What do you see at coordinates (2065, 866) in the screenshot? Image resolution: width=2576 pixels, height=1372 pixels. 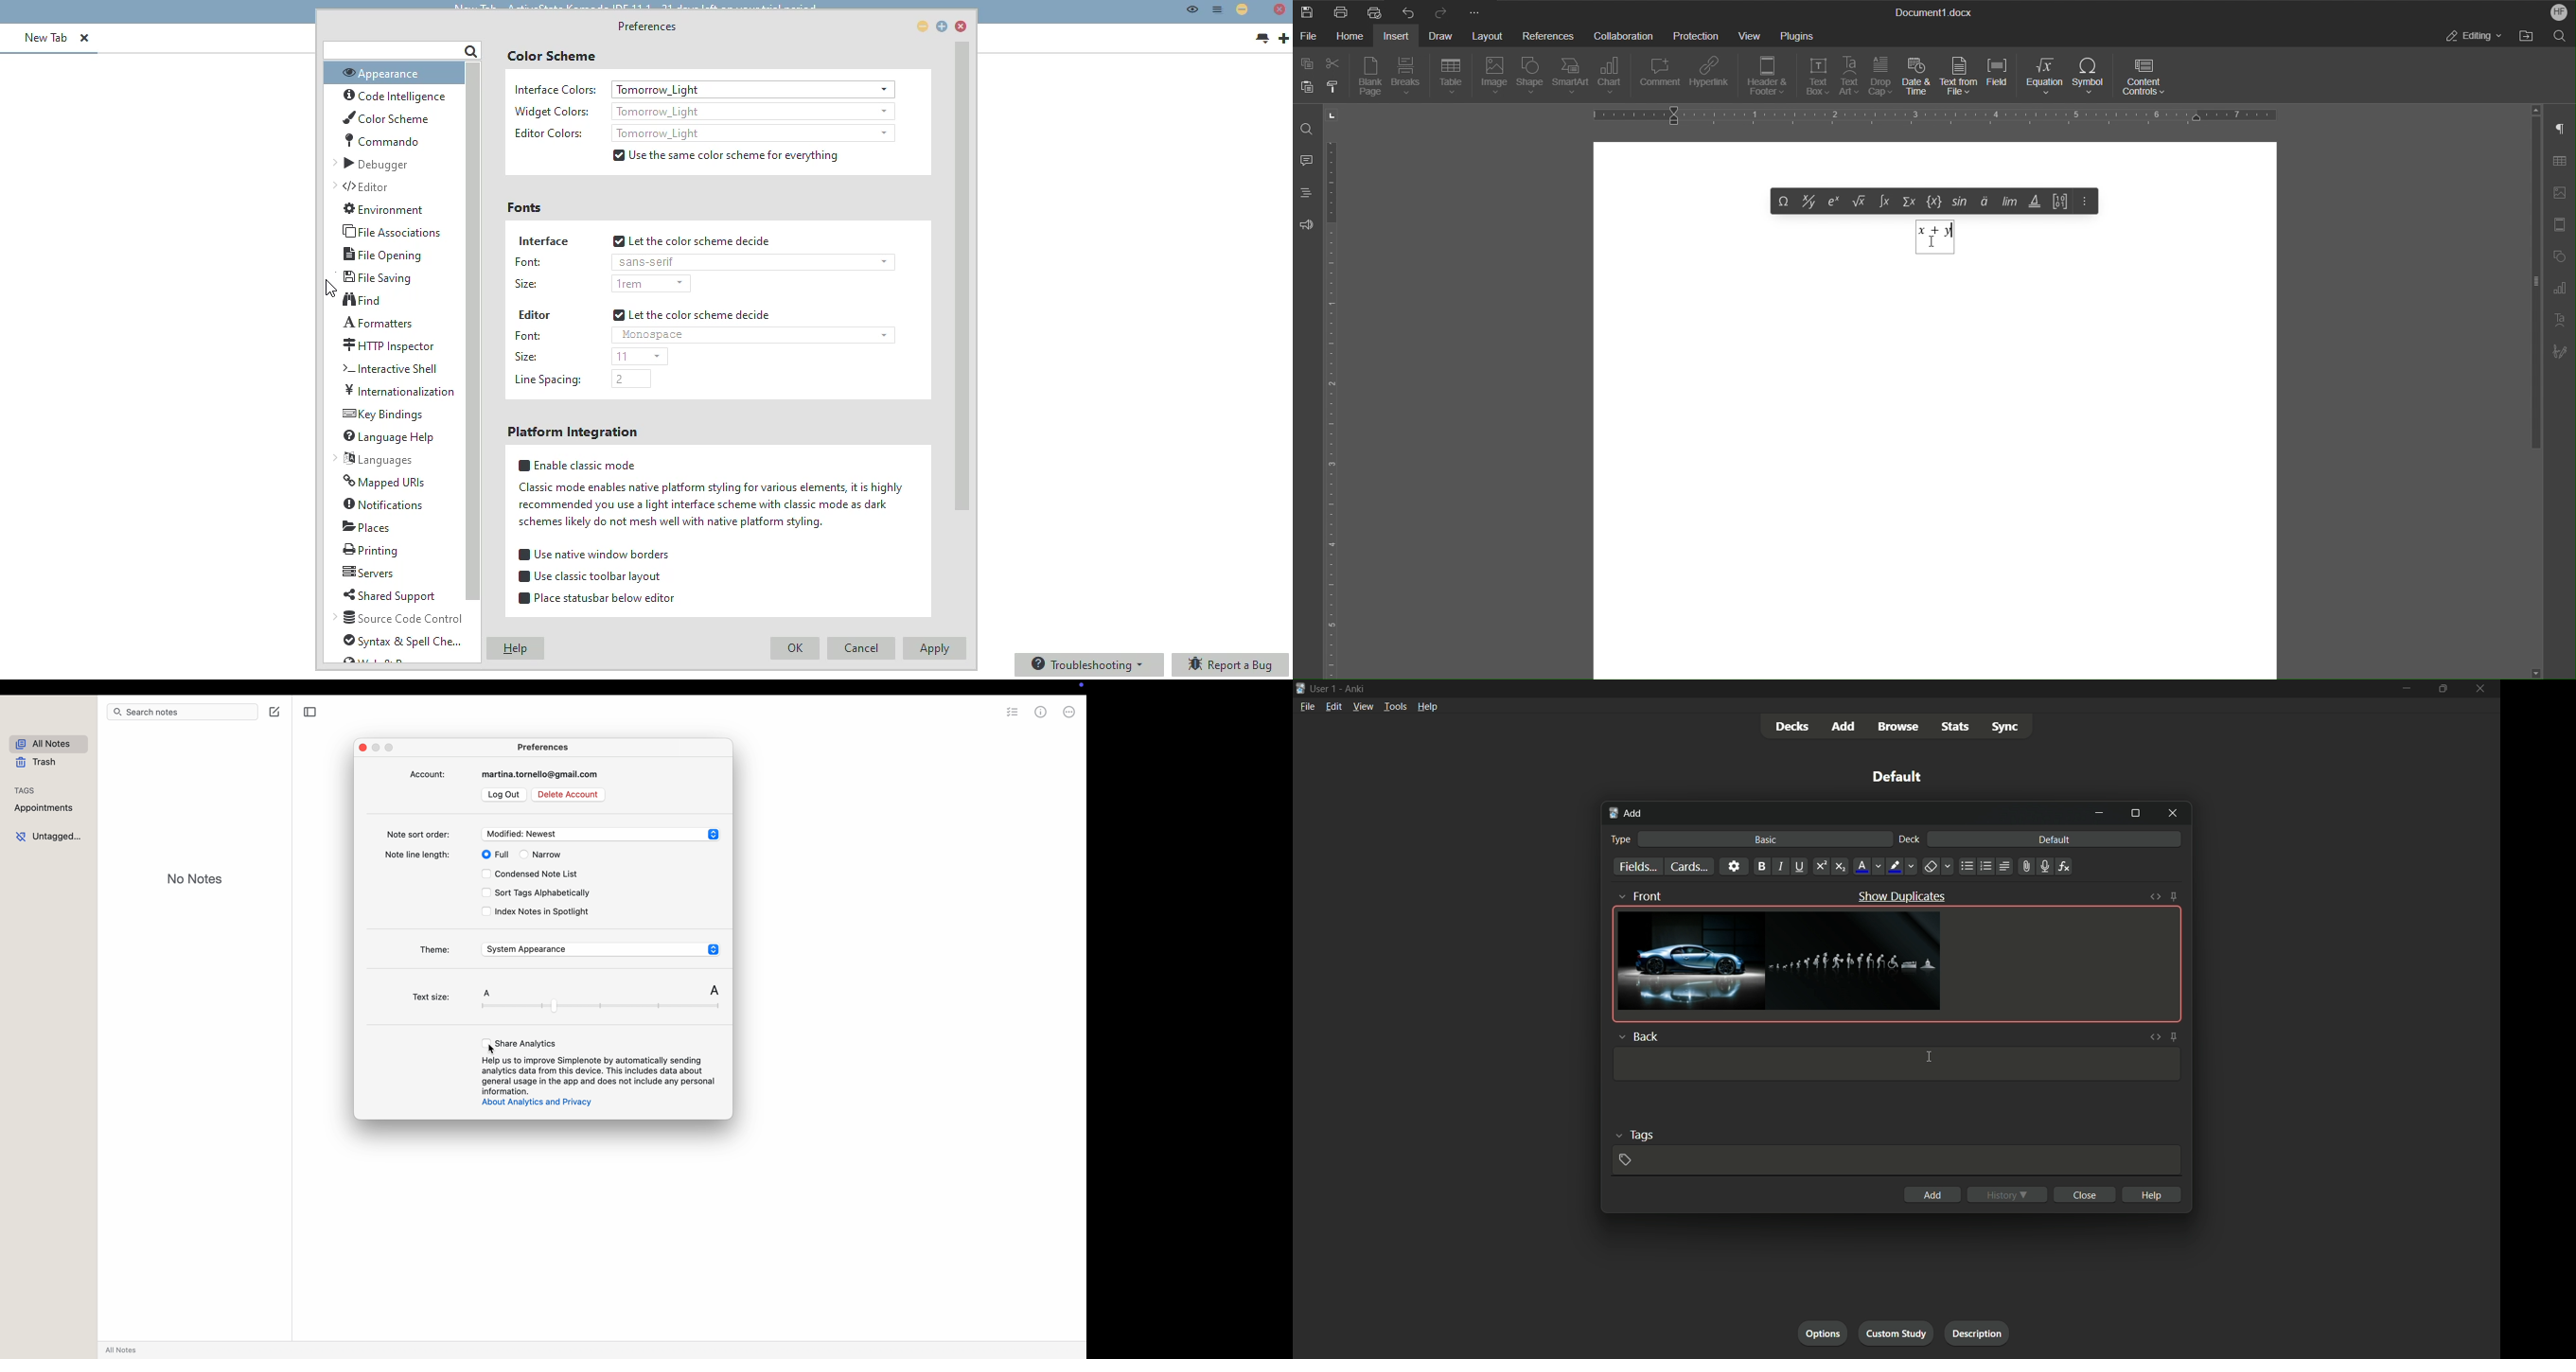 I see `equation` at bounding box center [2065, 866].